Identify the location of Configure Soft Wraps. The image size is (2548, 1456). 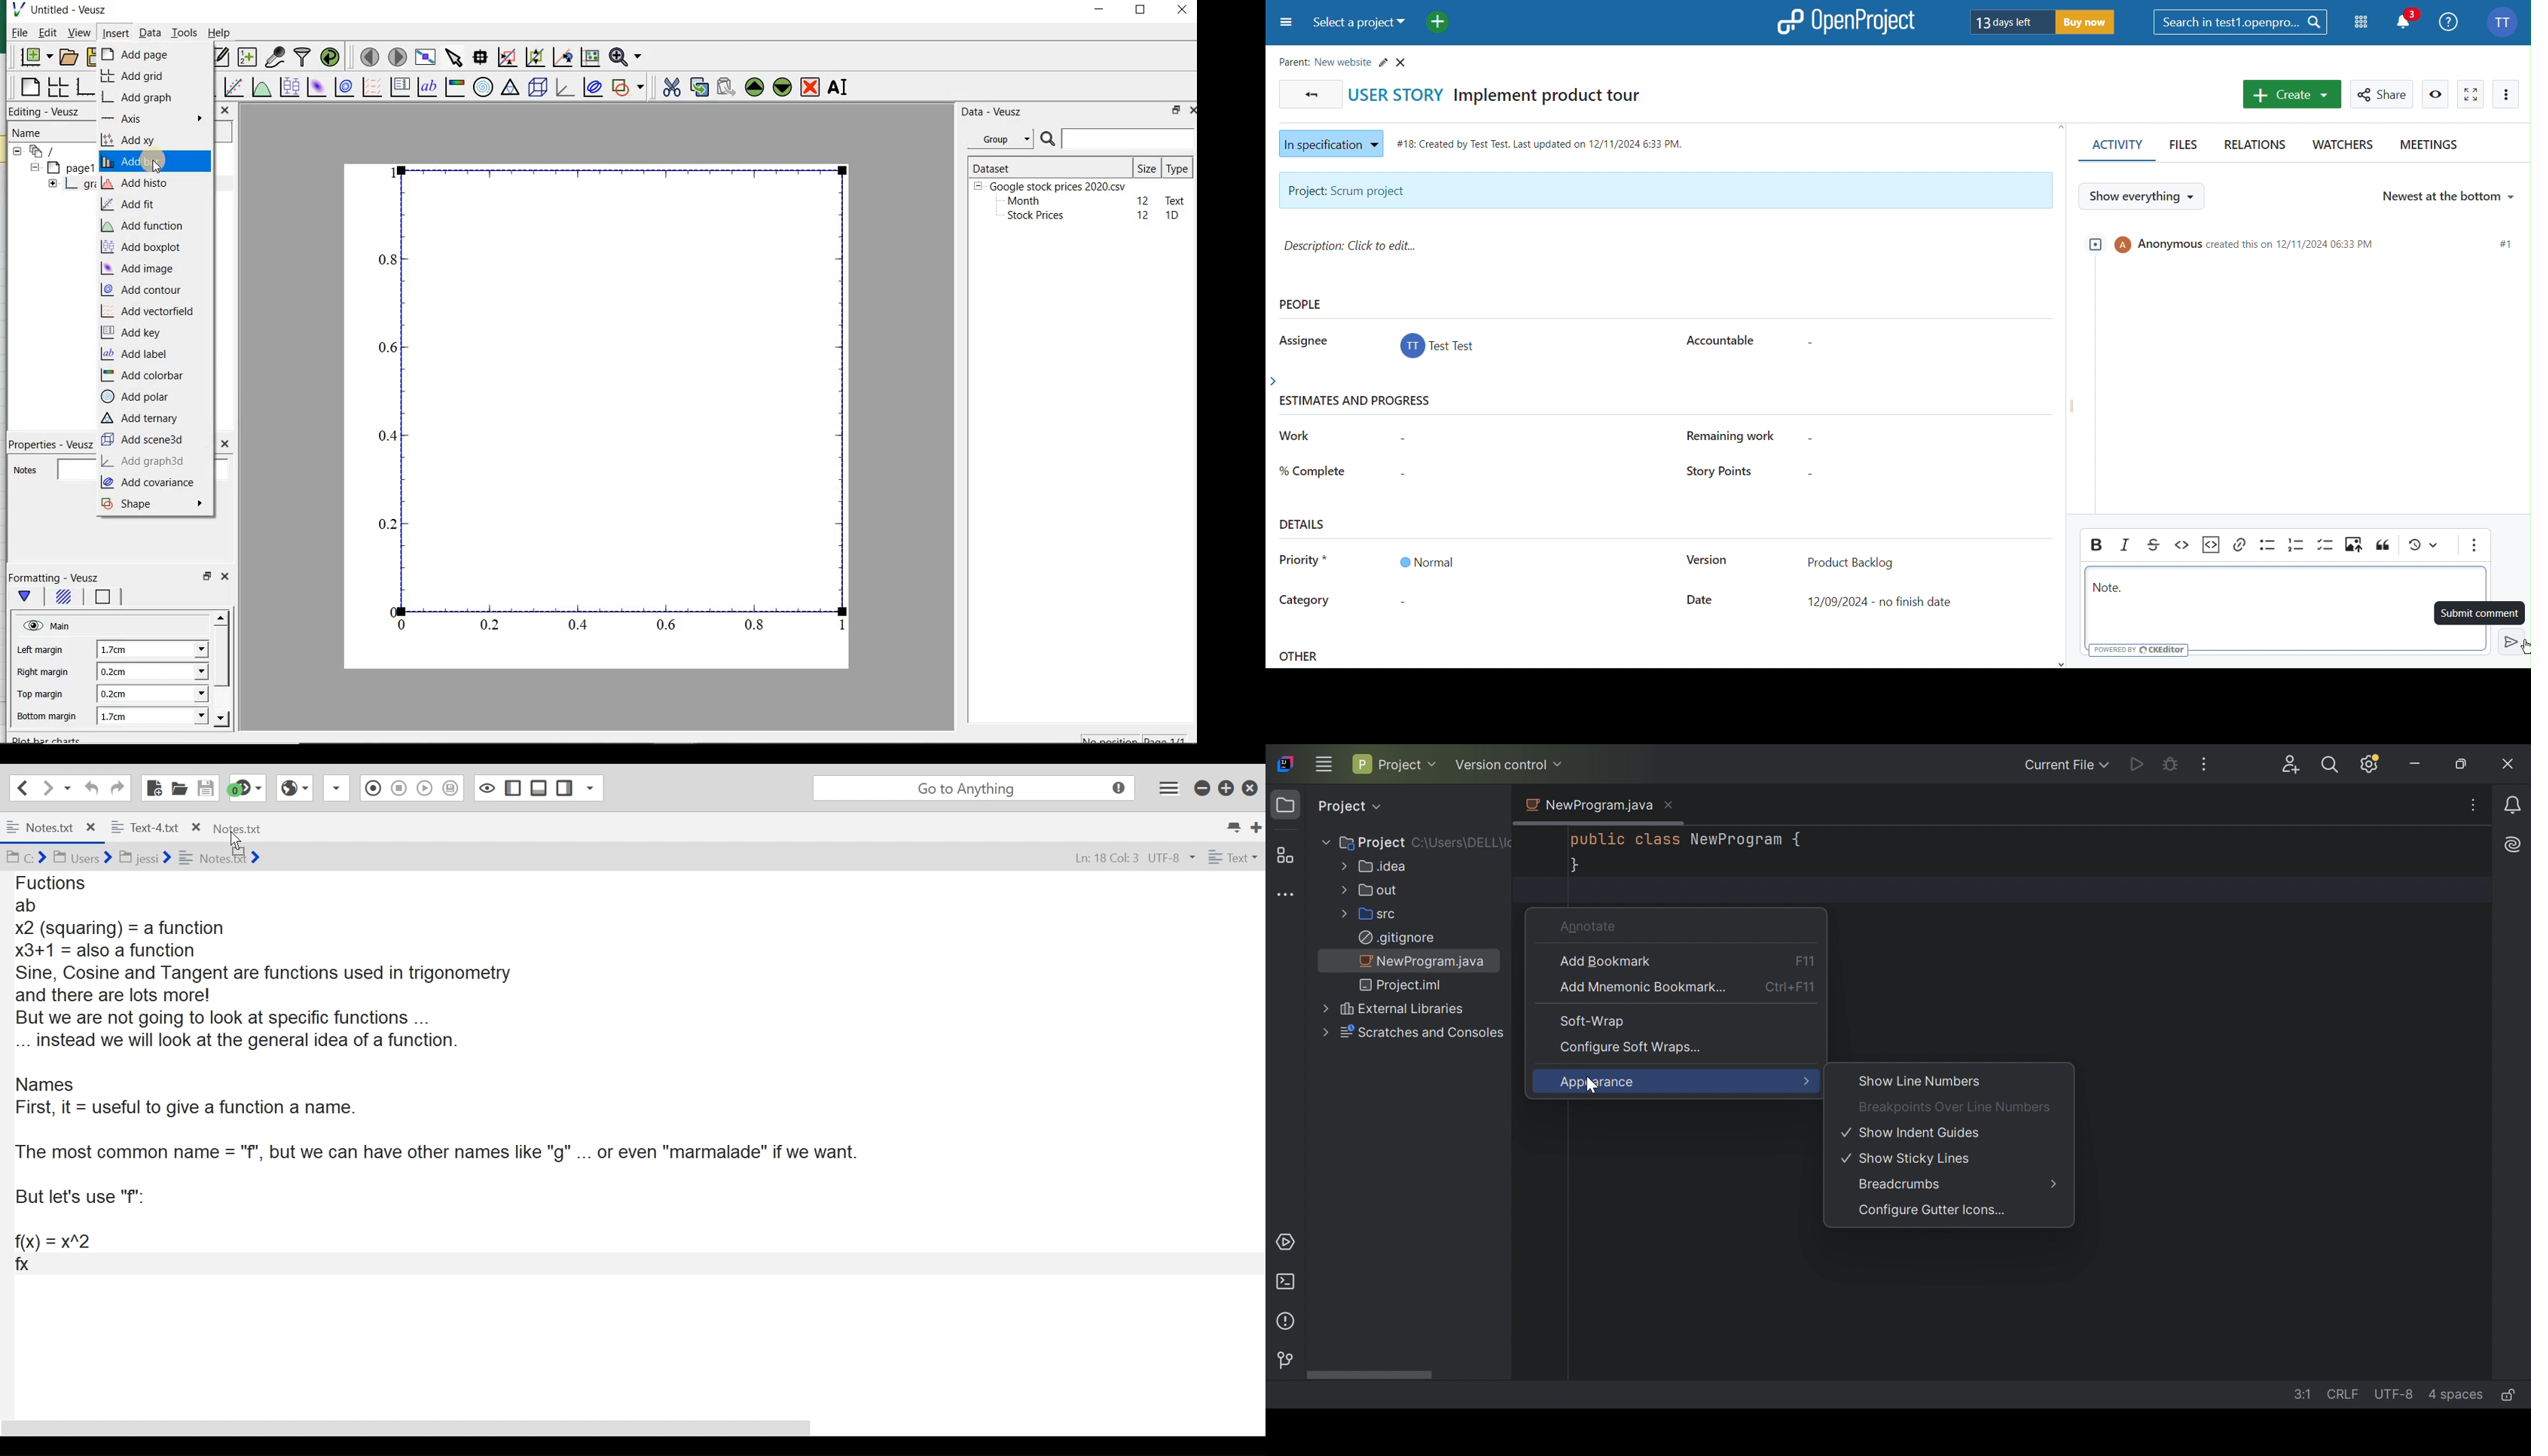
(1632, 1047).